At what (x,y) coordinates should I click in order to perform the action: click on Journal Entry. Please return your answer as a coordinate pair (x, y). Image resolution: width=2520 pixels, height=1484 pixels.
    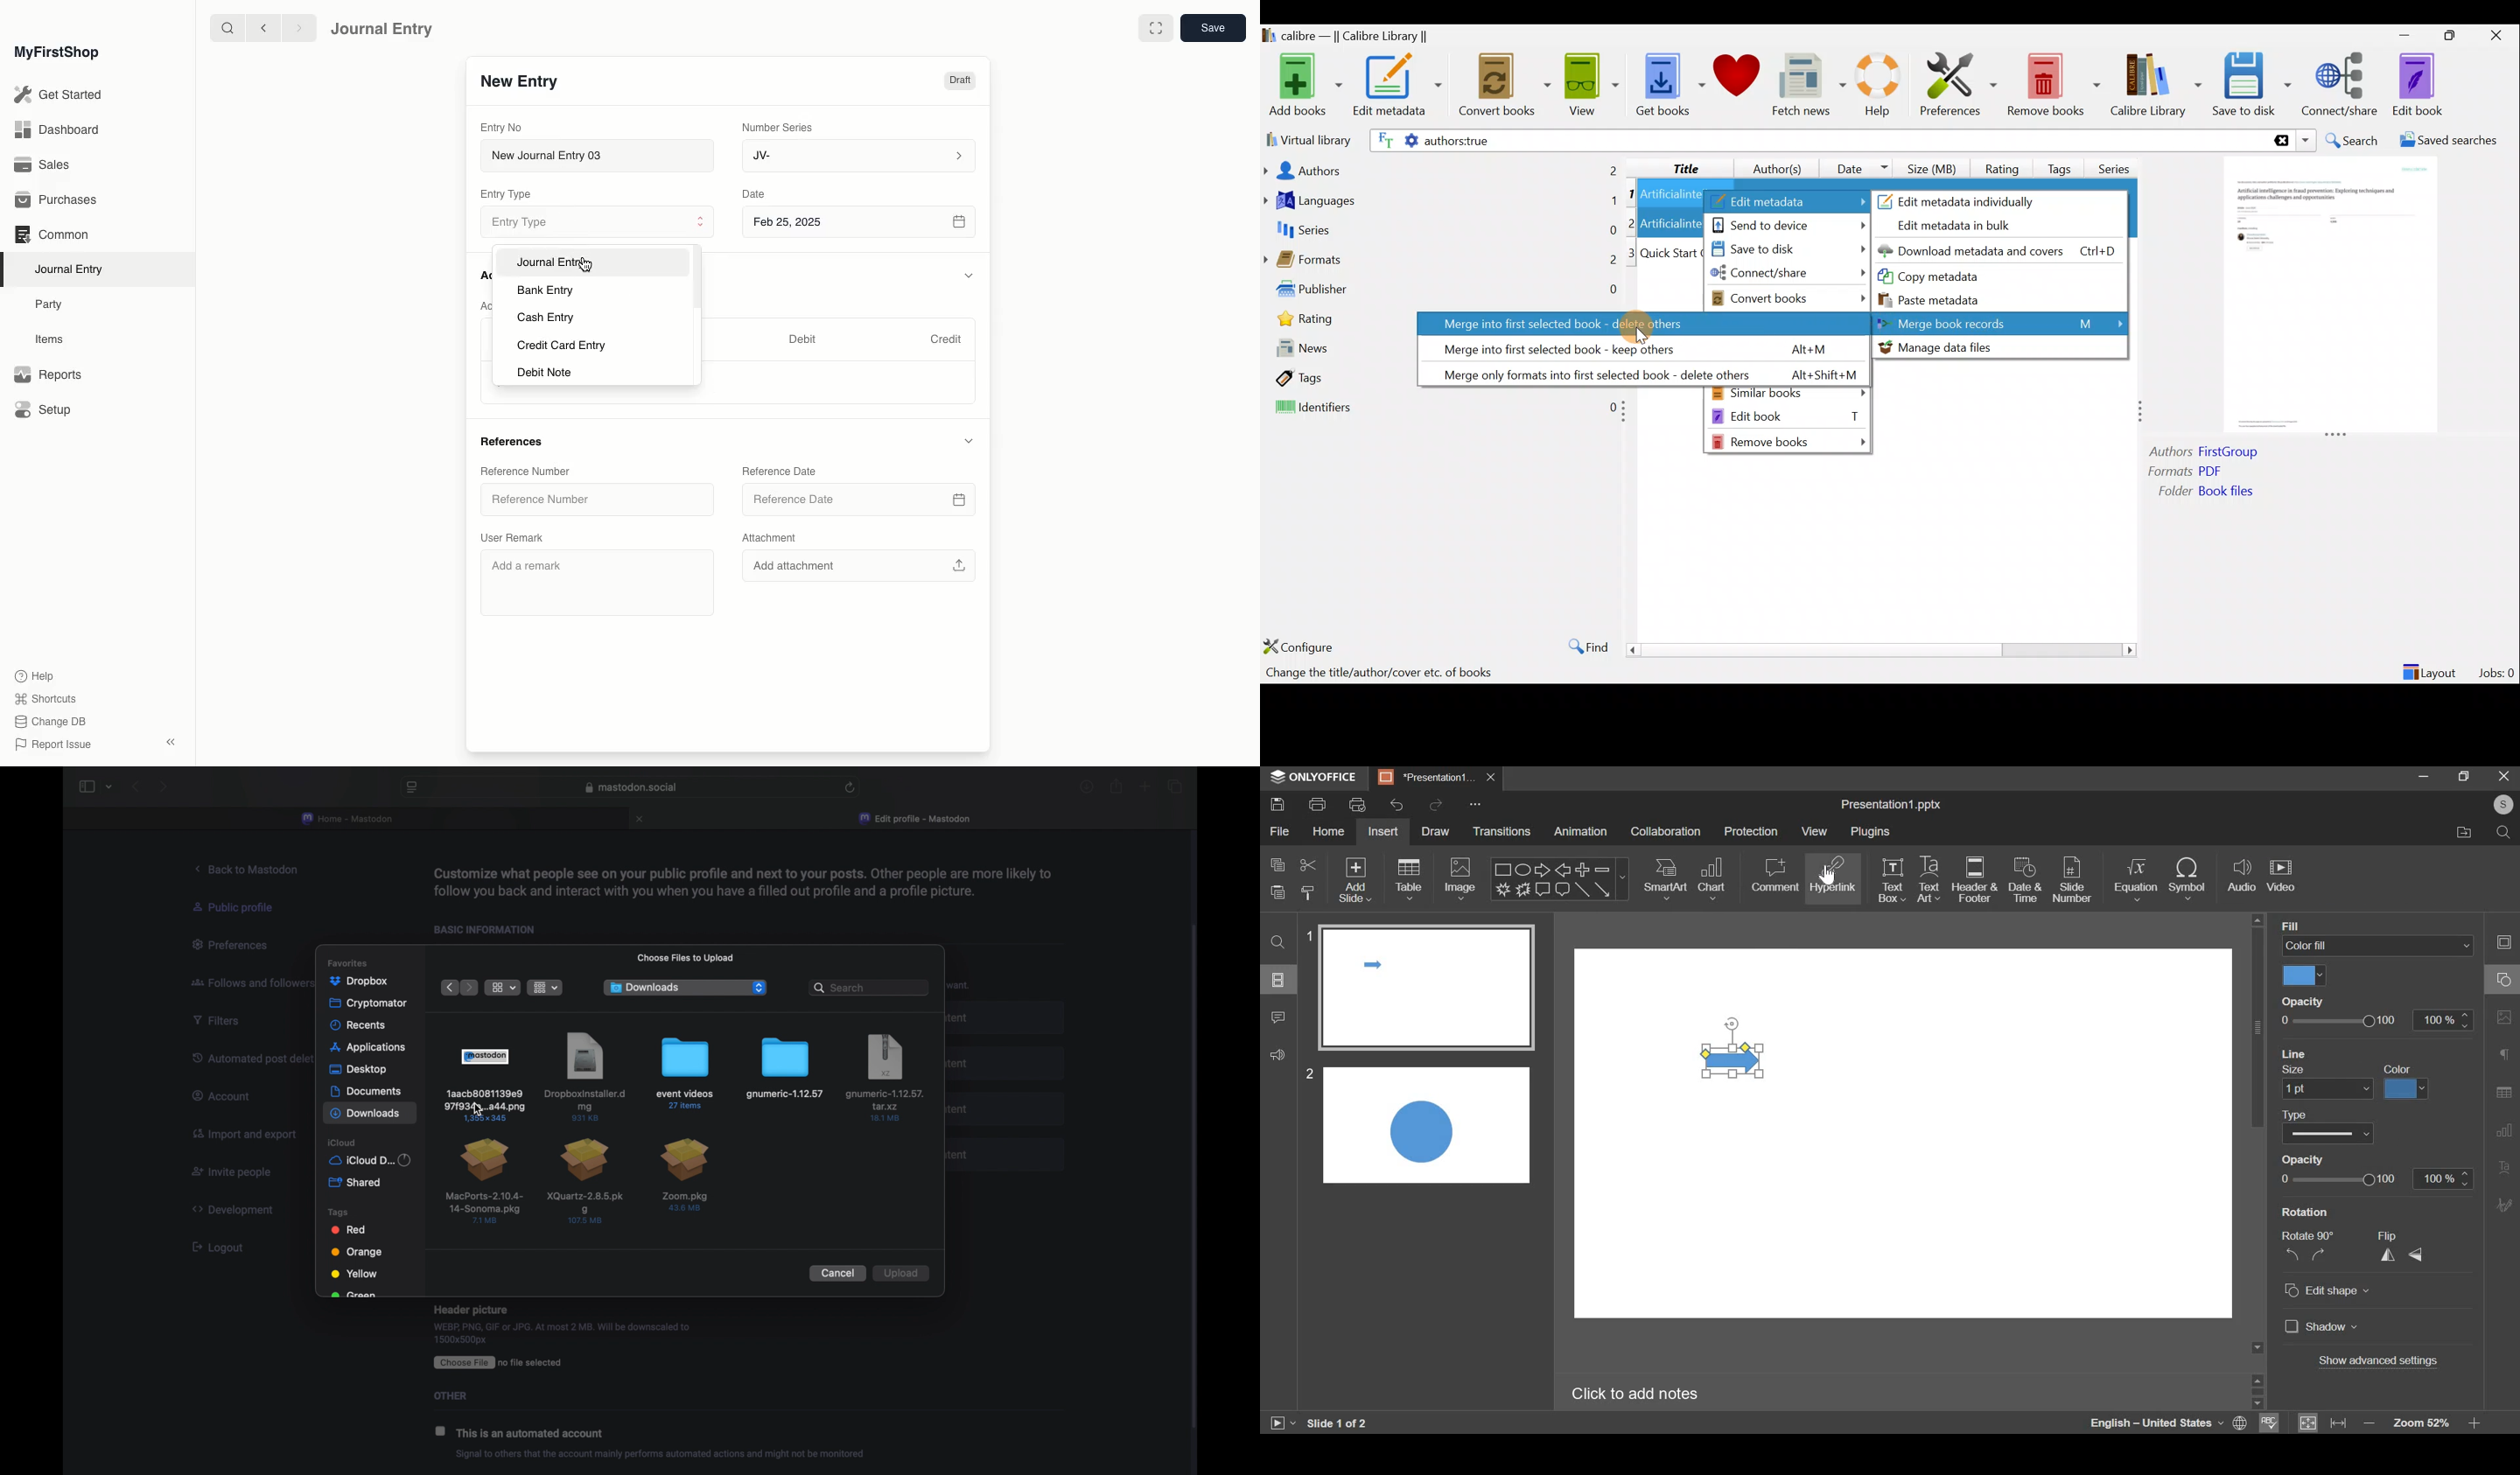
    Looking at the image, I should click on (557, 262).